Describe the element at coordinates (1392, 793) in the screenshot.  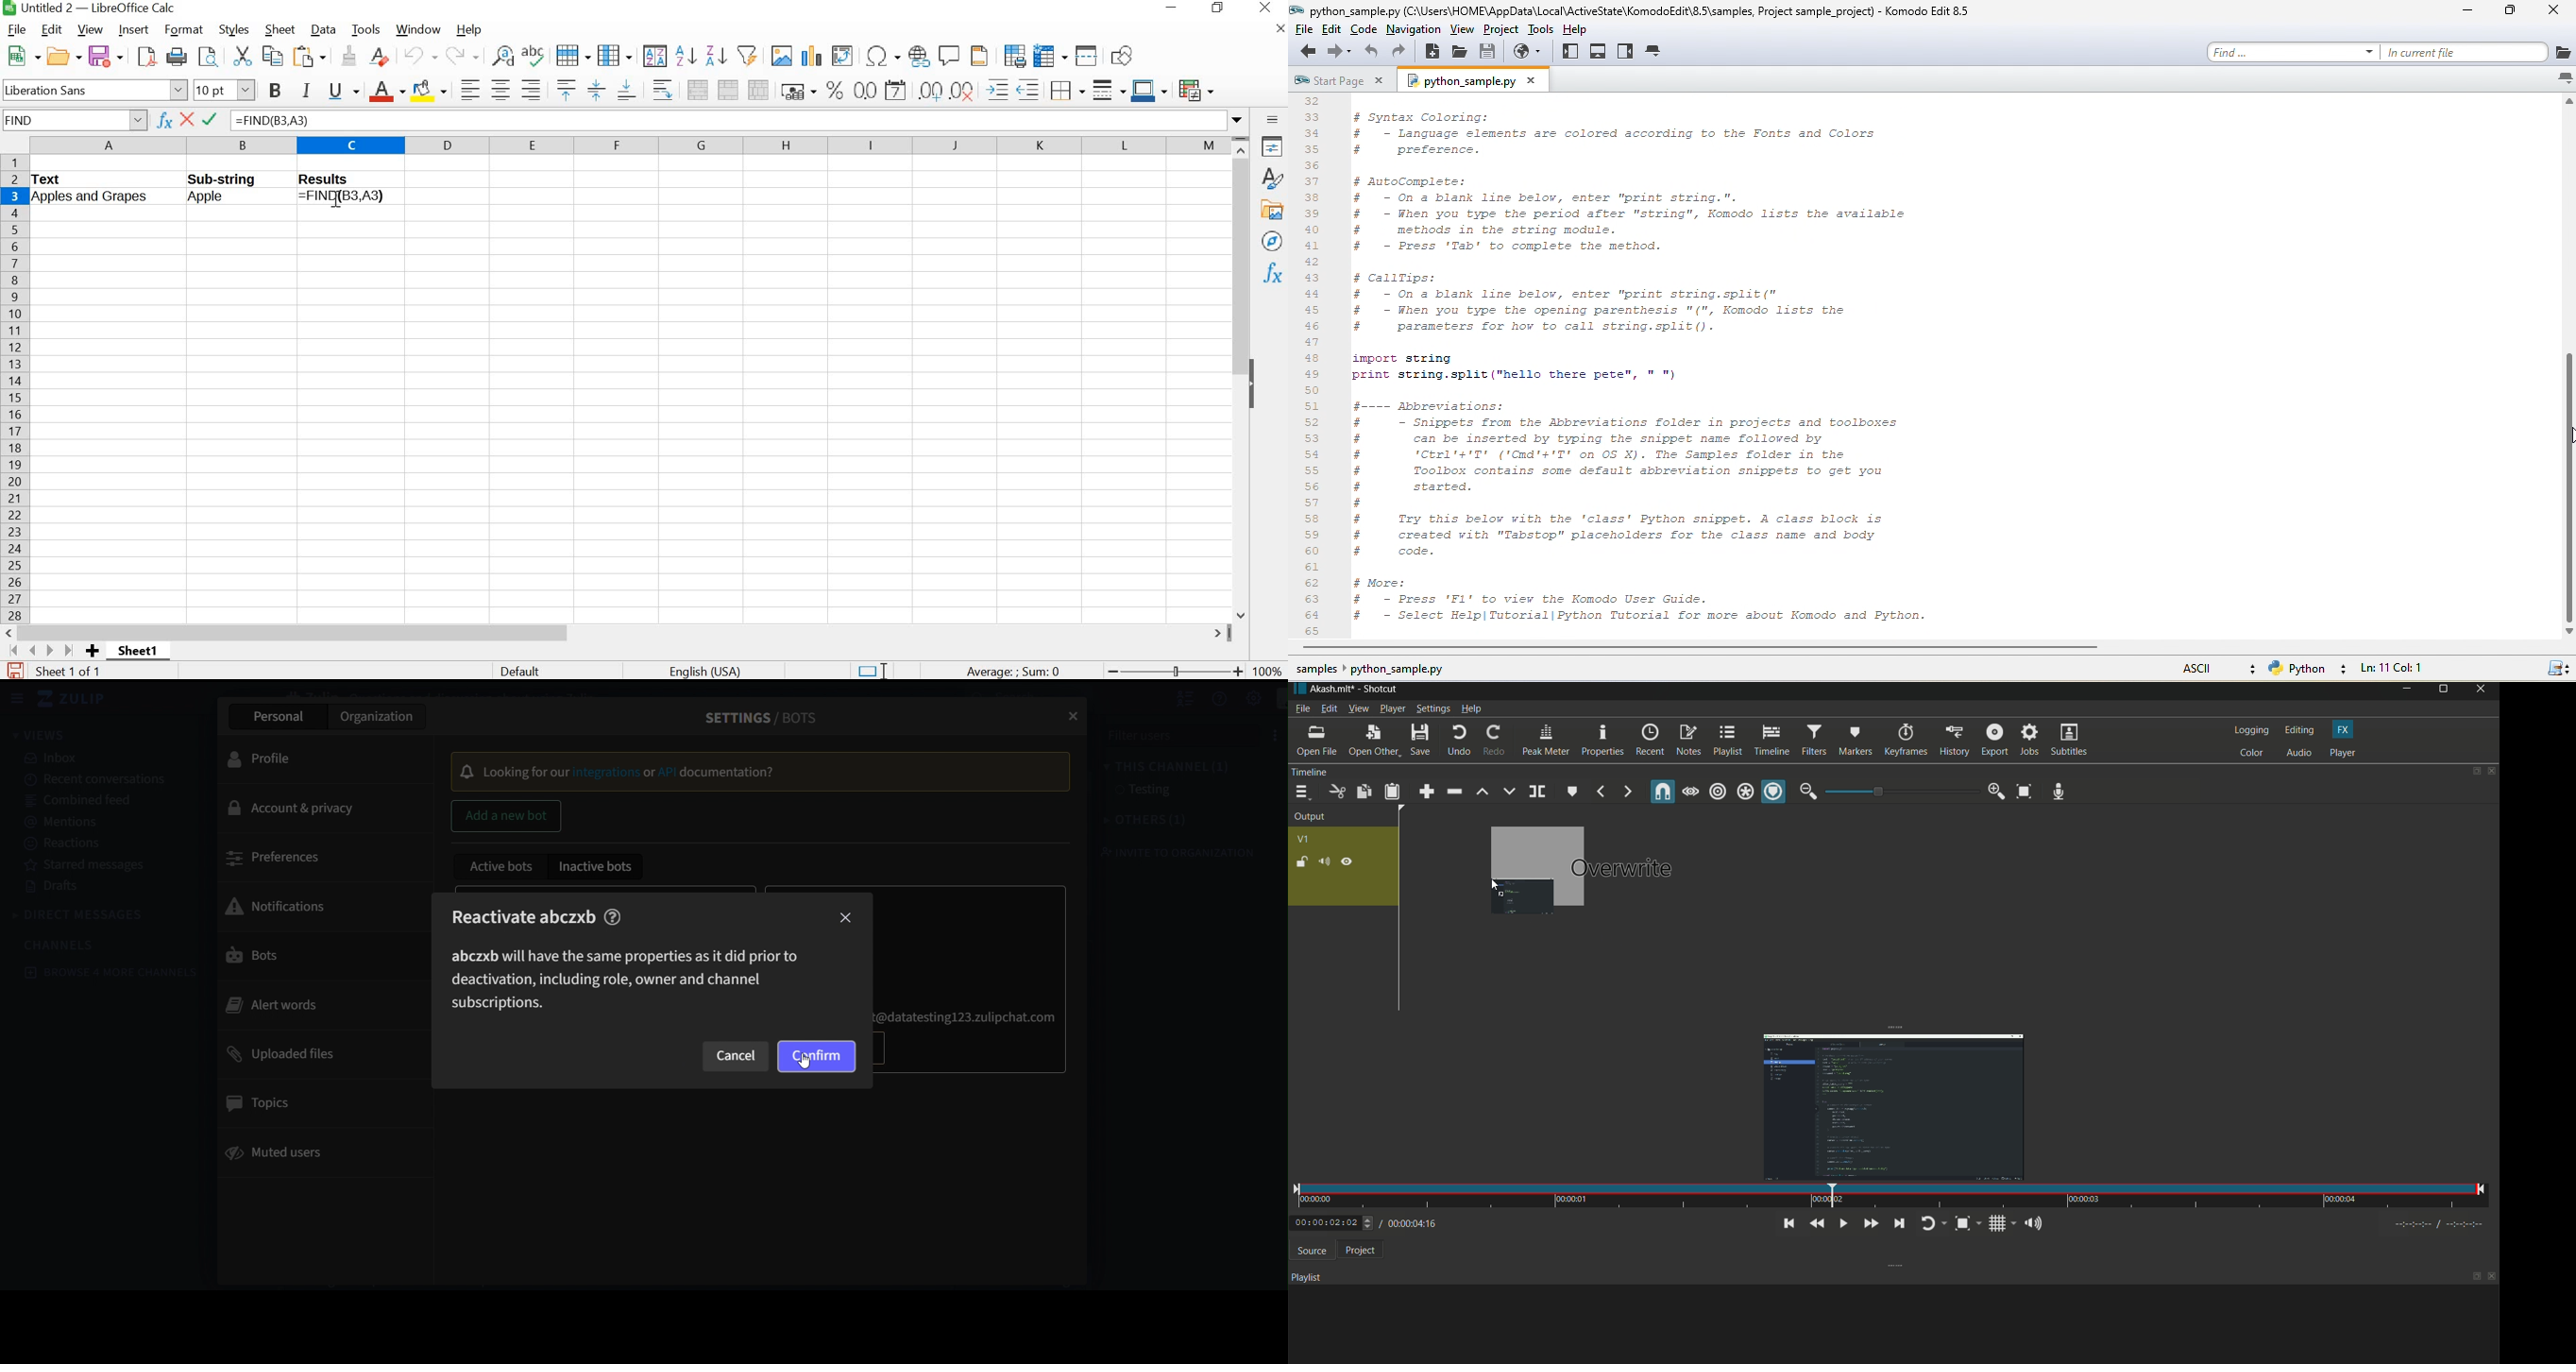
I see `paste` at that location.